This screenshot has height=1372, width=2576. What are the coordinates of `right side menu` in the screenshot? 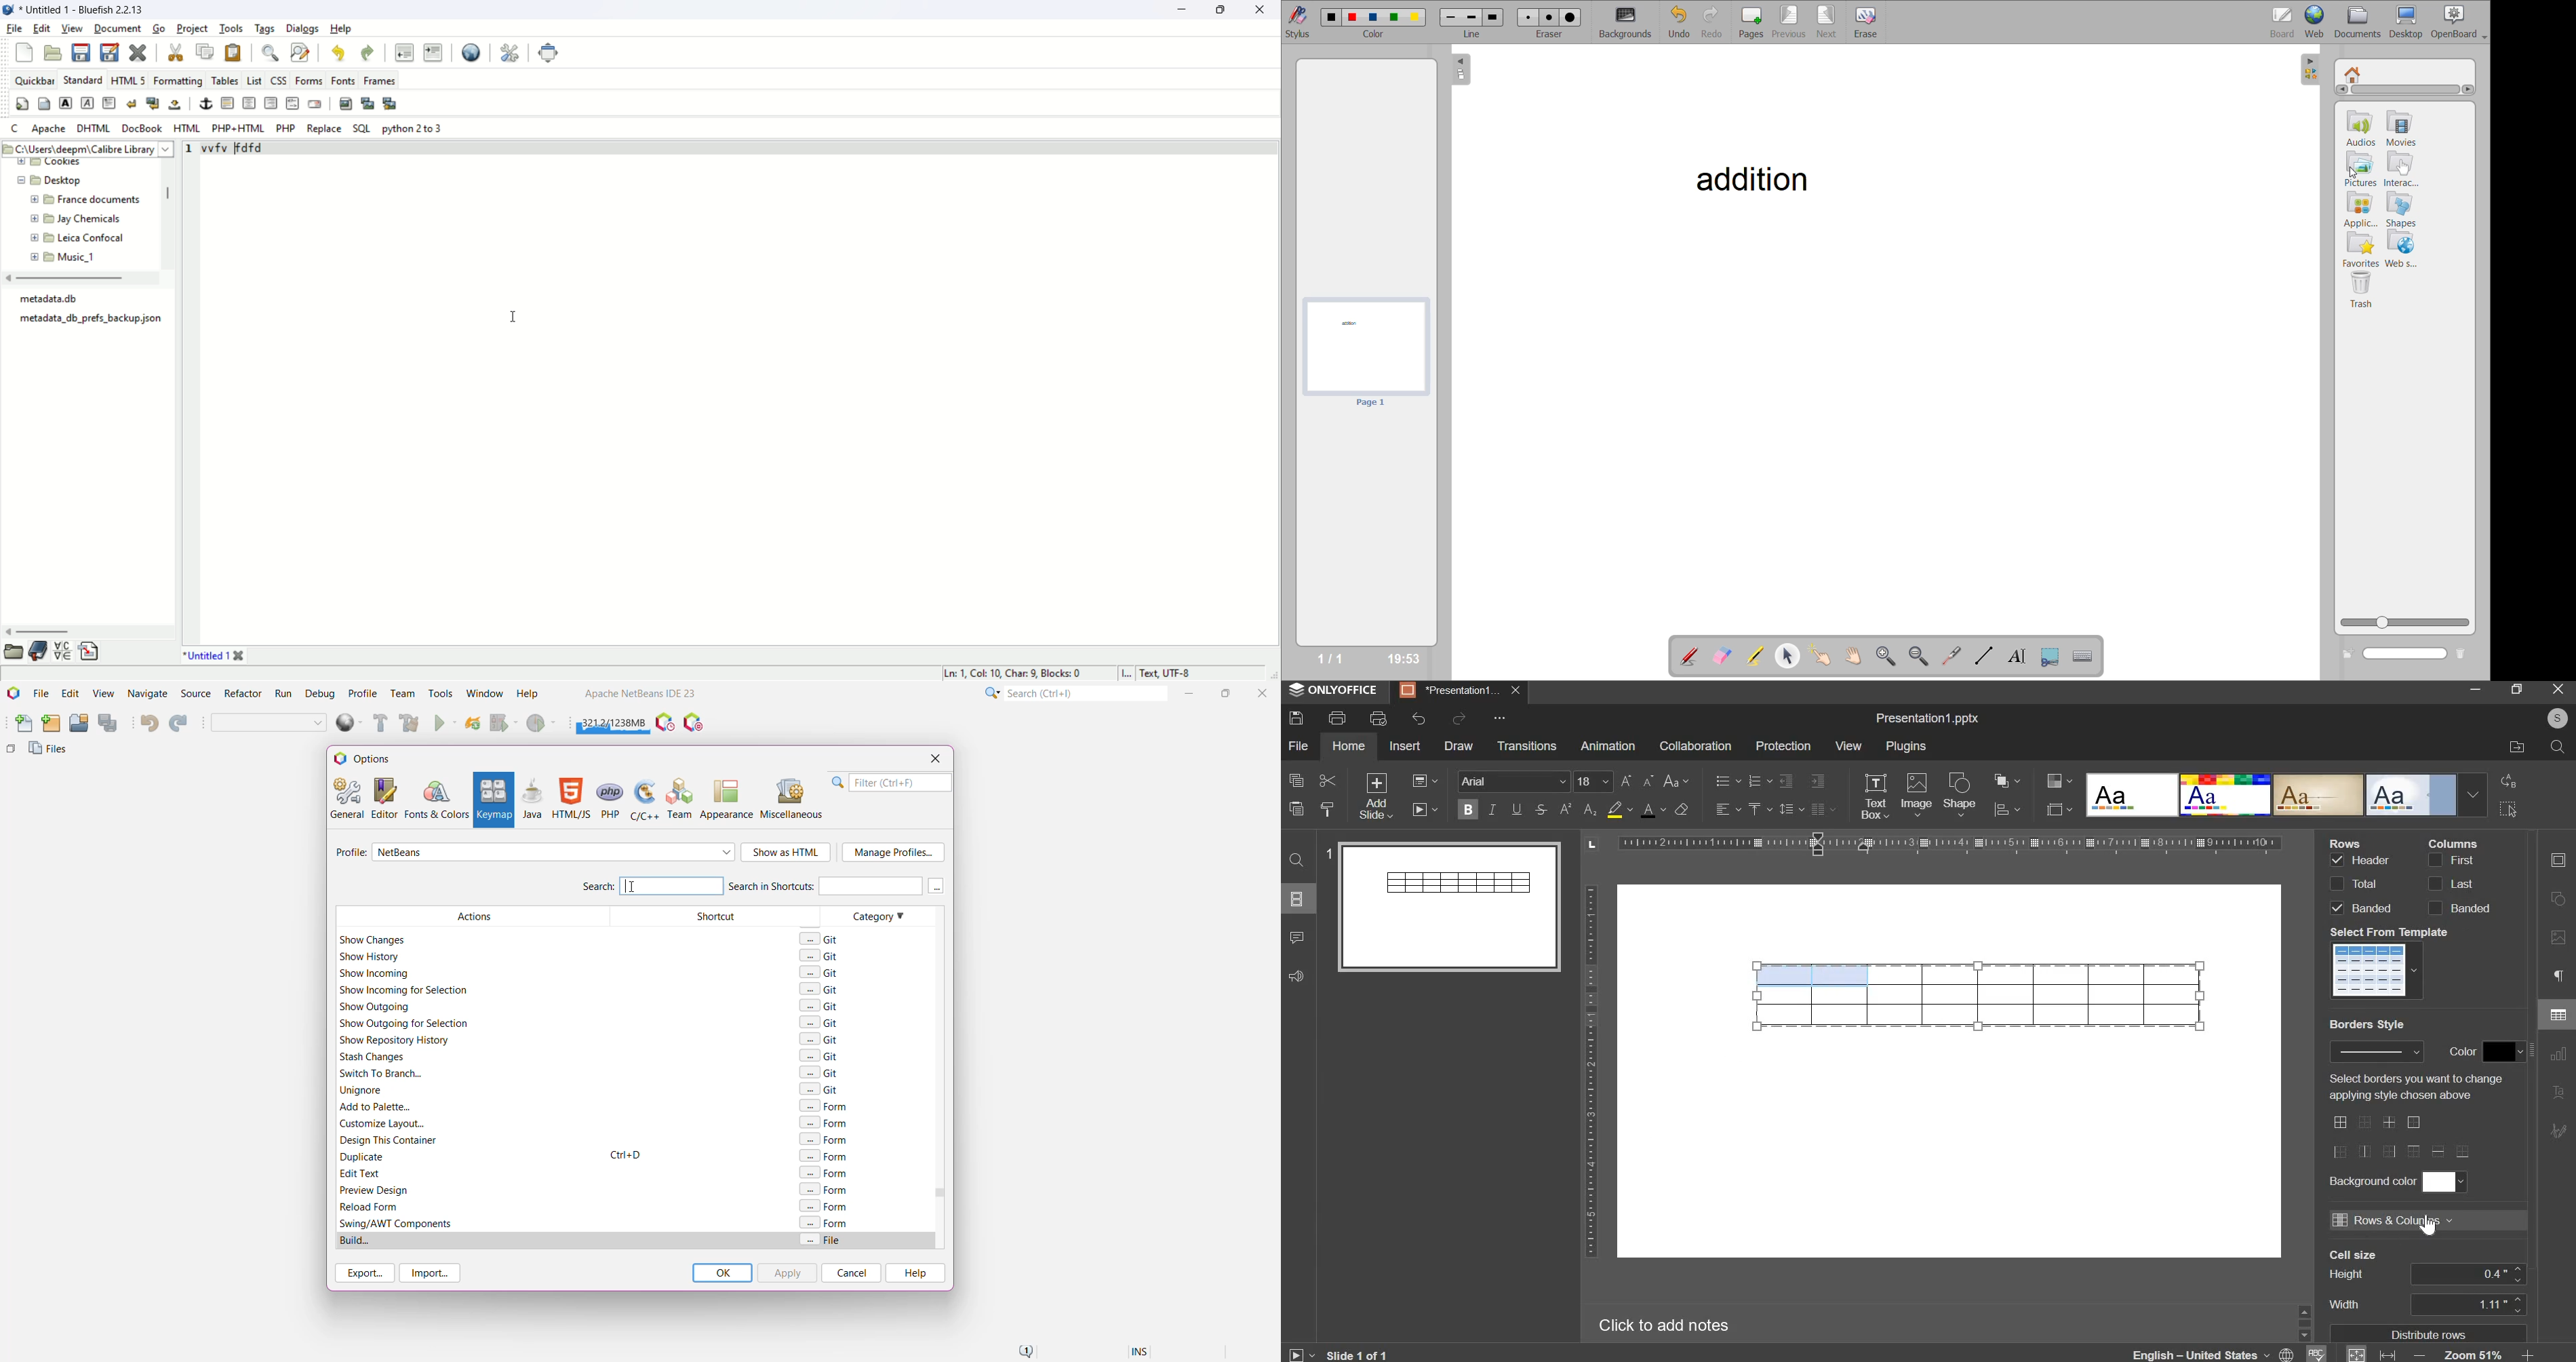 It's located at (2558, 999).